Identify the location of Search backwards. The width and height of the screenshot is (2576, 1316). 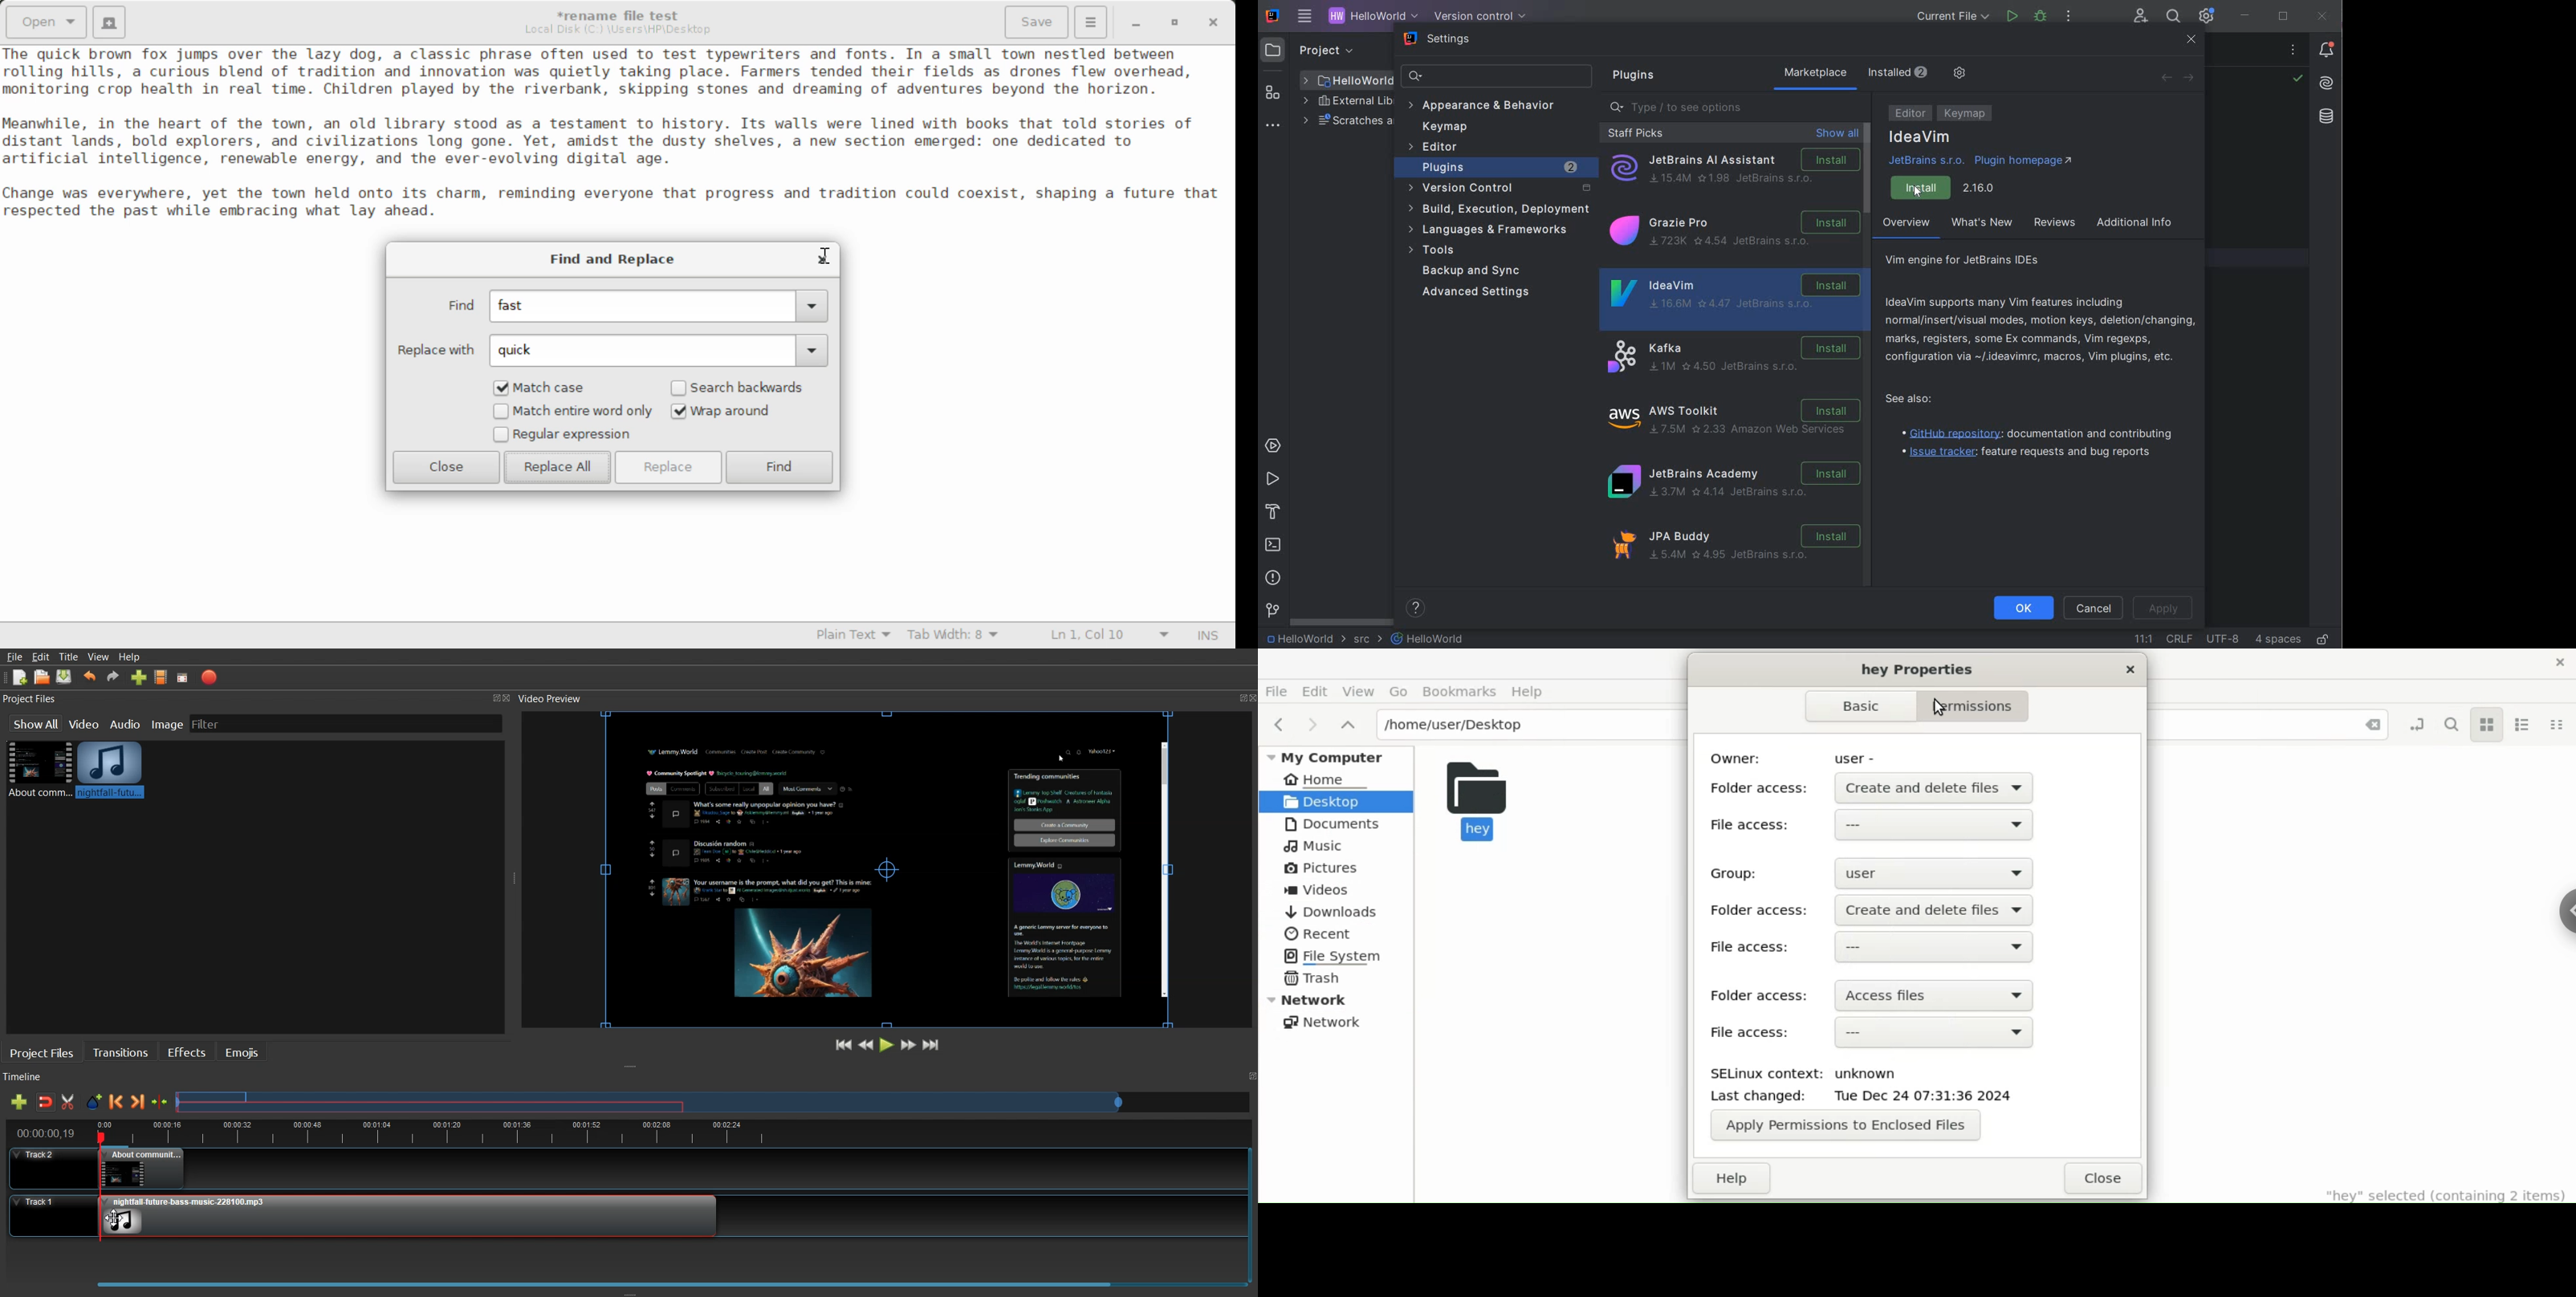
(741, 387).